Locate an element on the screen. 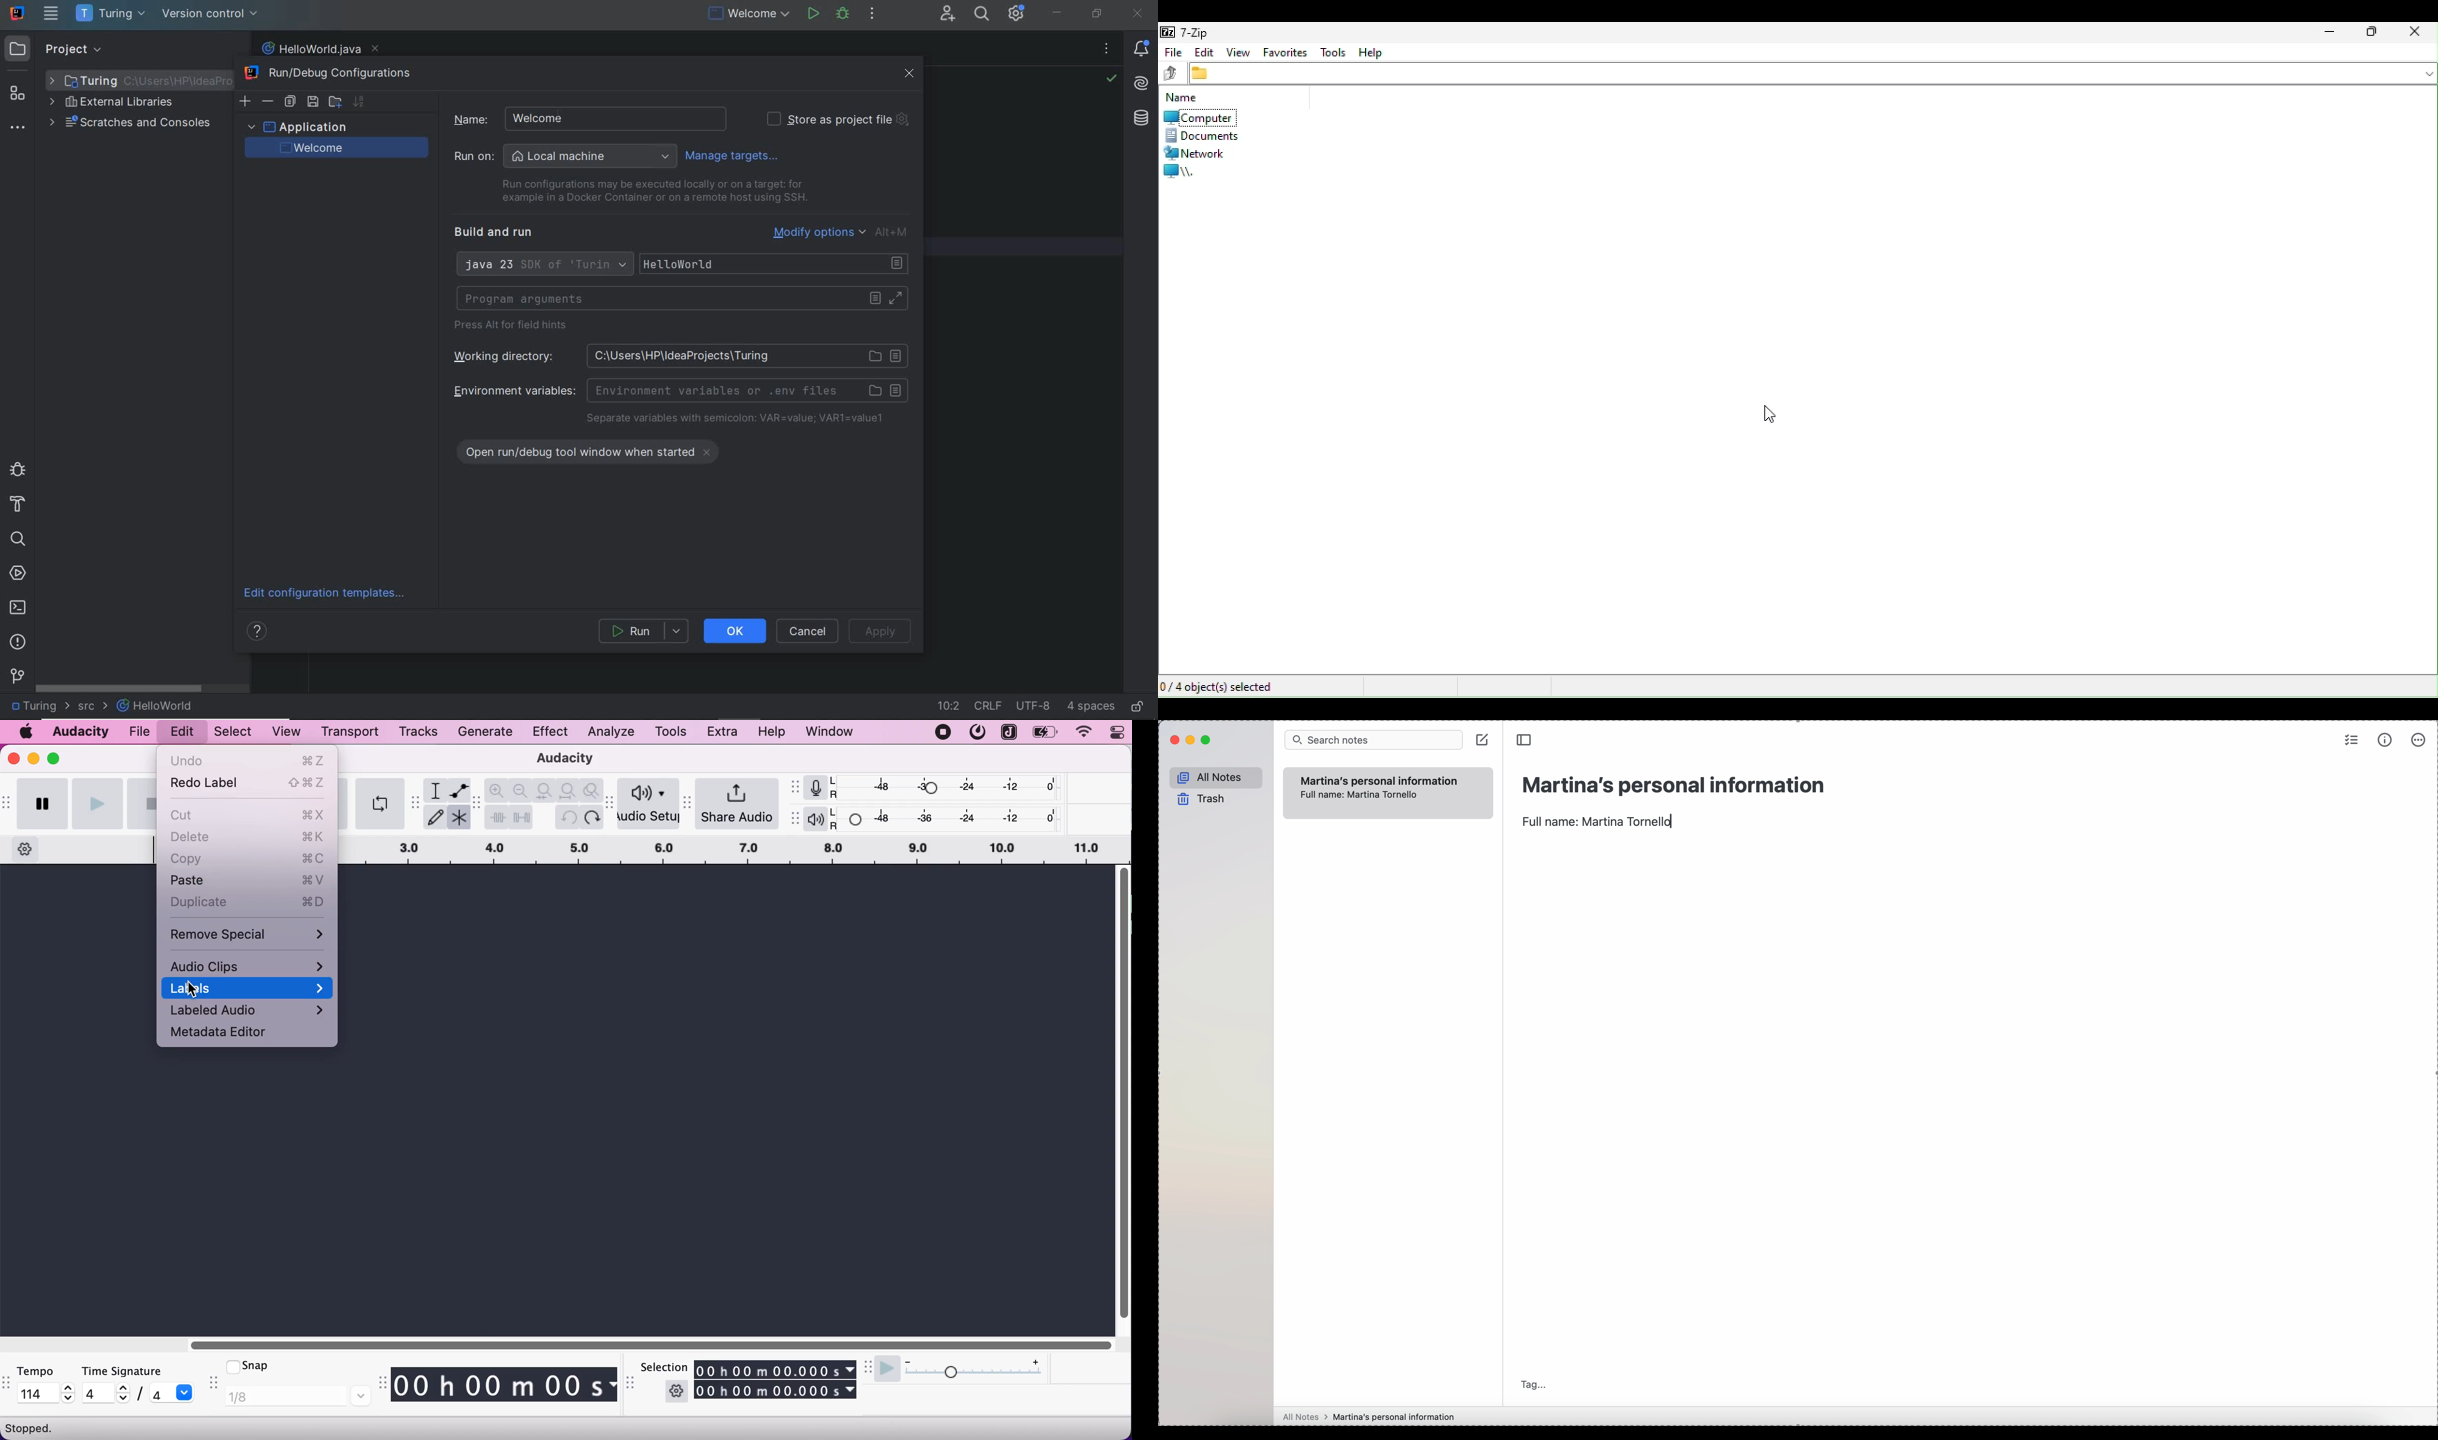  WELCOME is located at coordinates (334, 148).